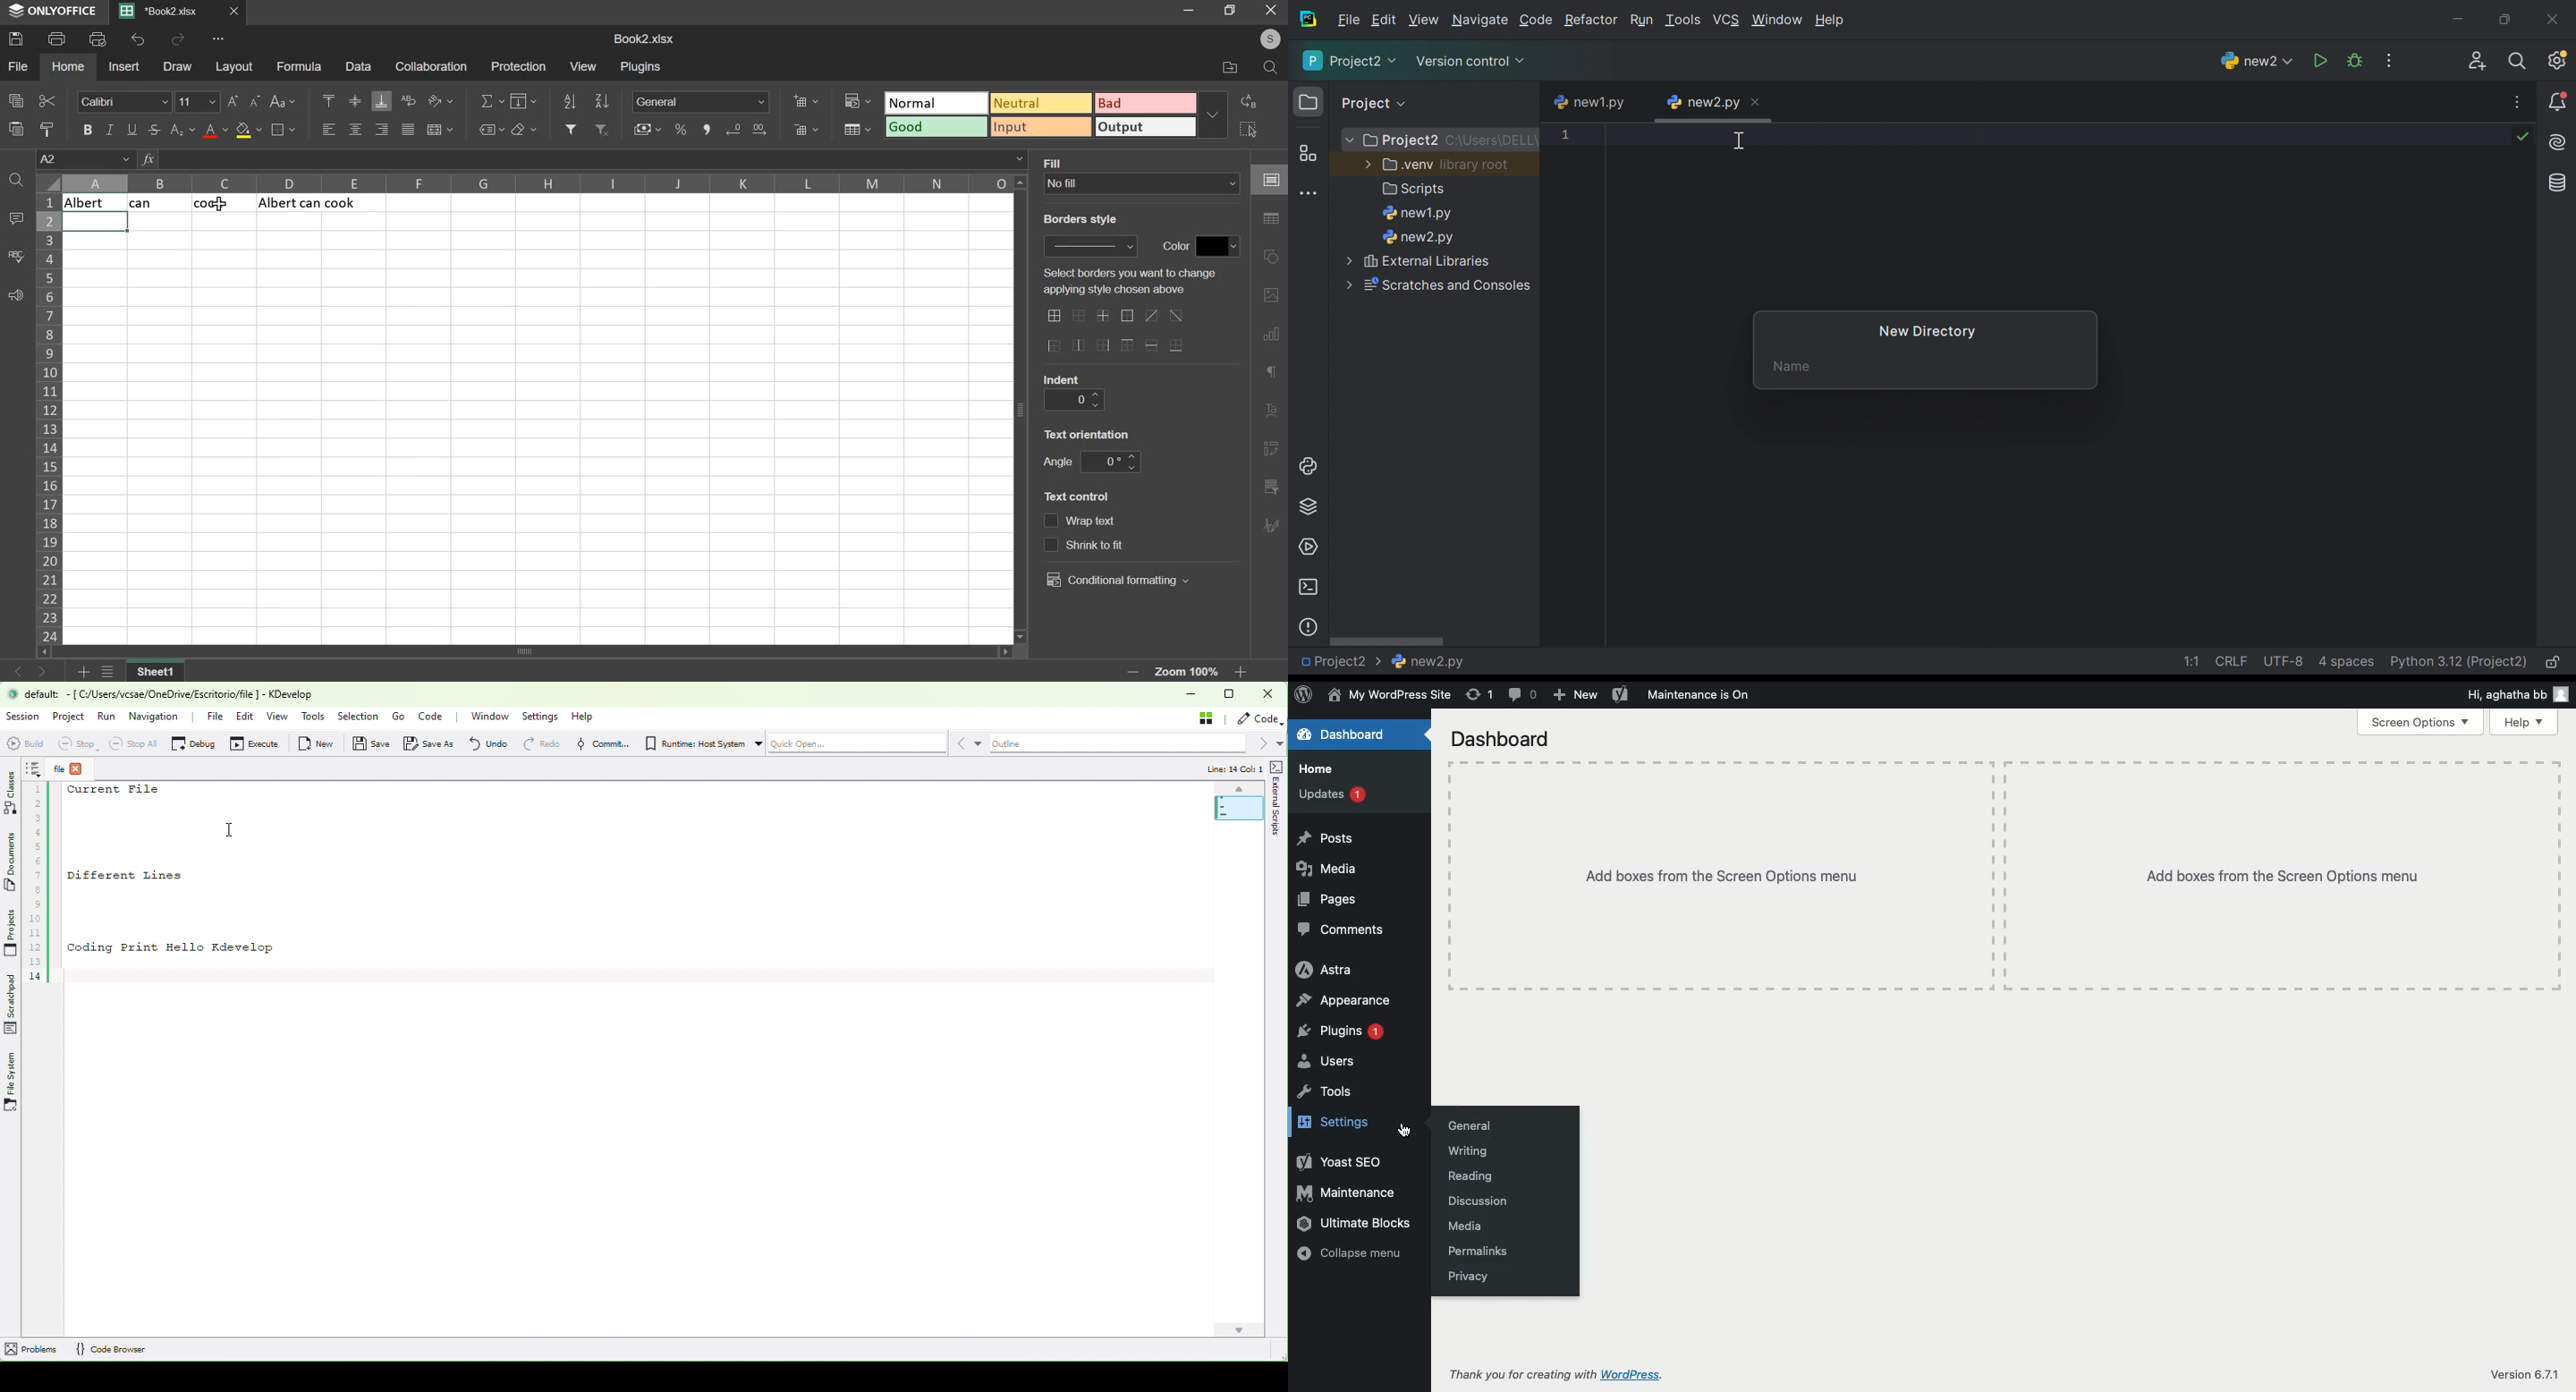 Image resolution: width=2576 pixels, height=1400 pixels. I want to click on fill color, so click(248, 131).